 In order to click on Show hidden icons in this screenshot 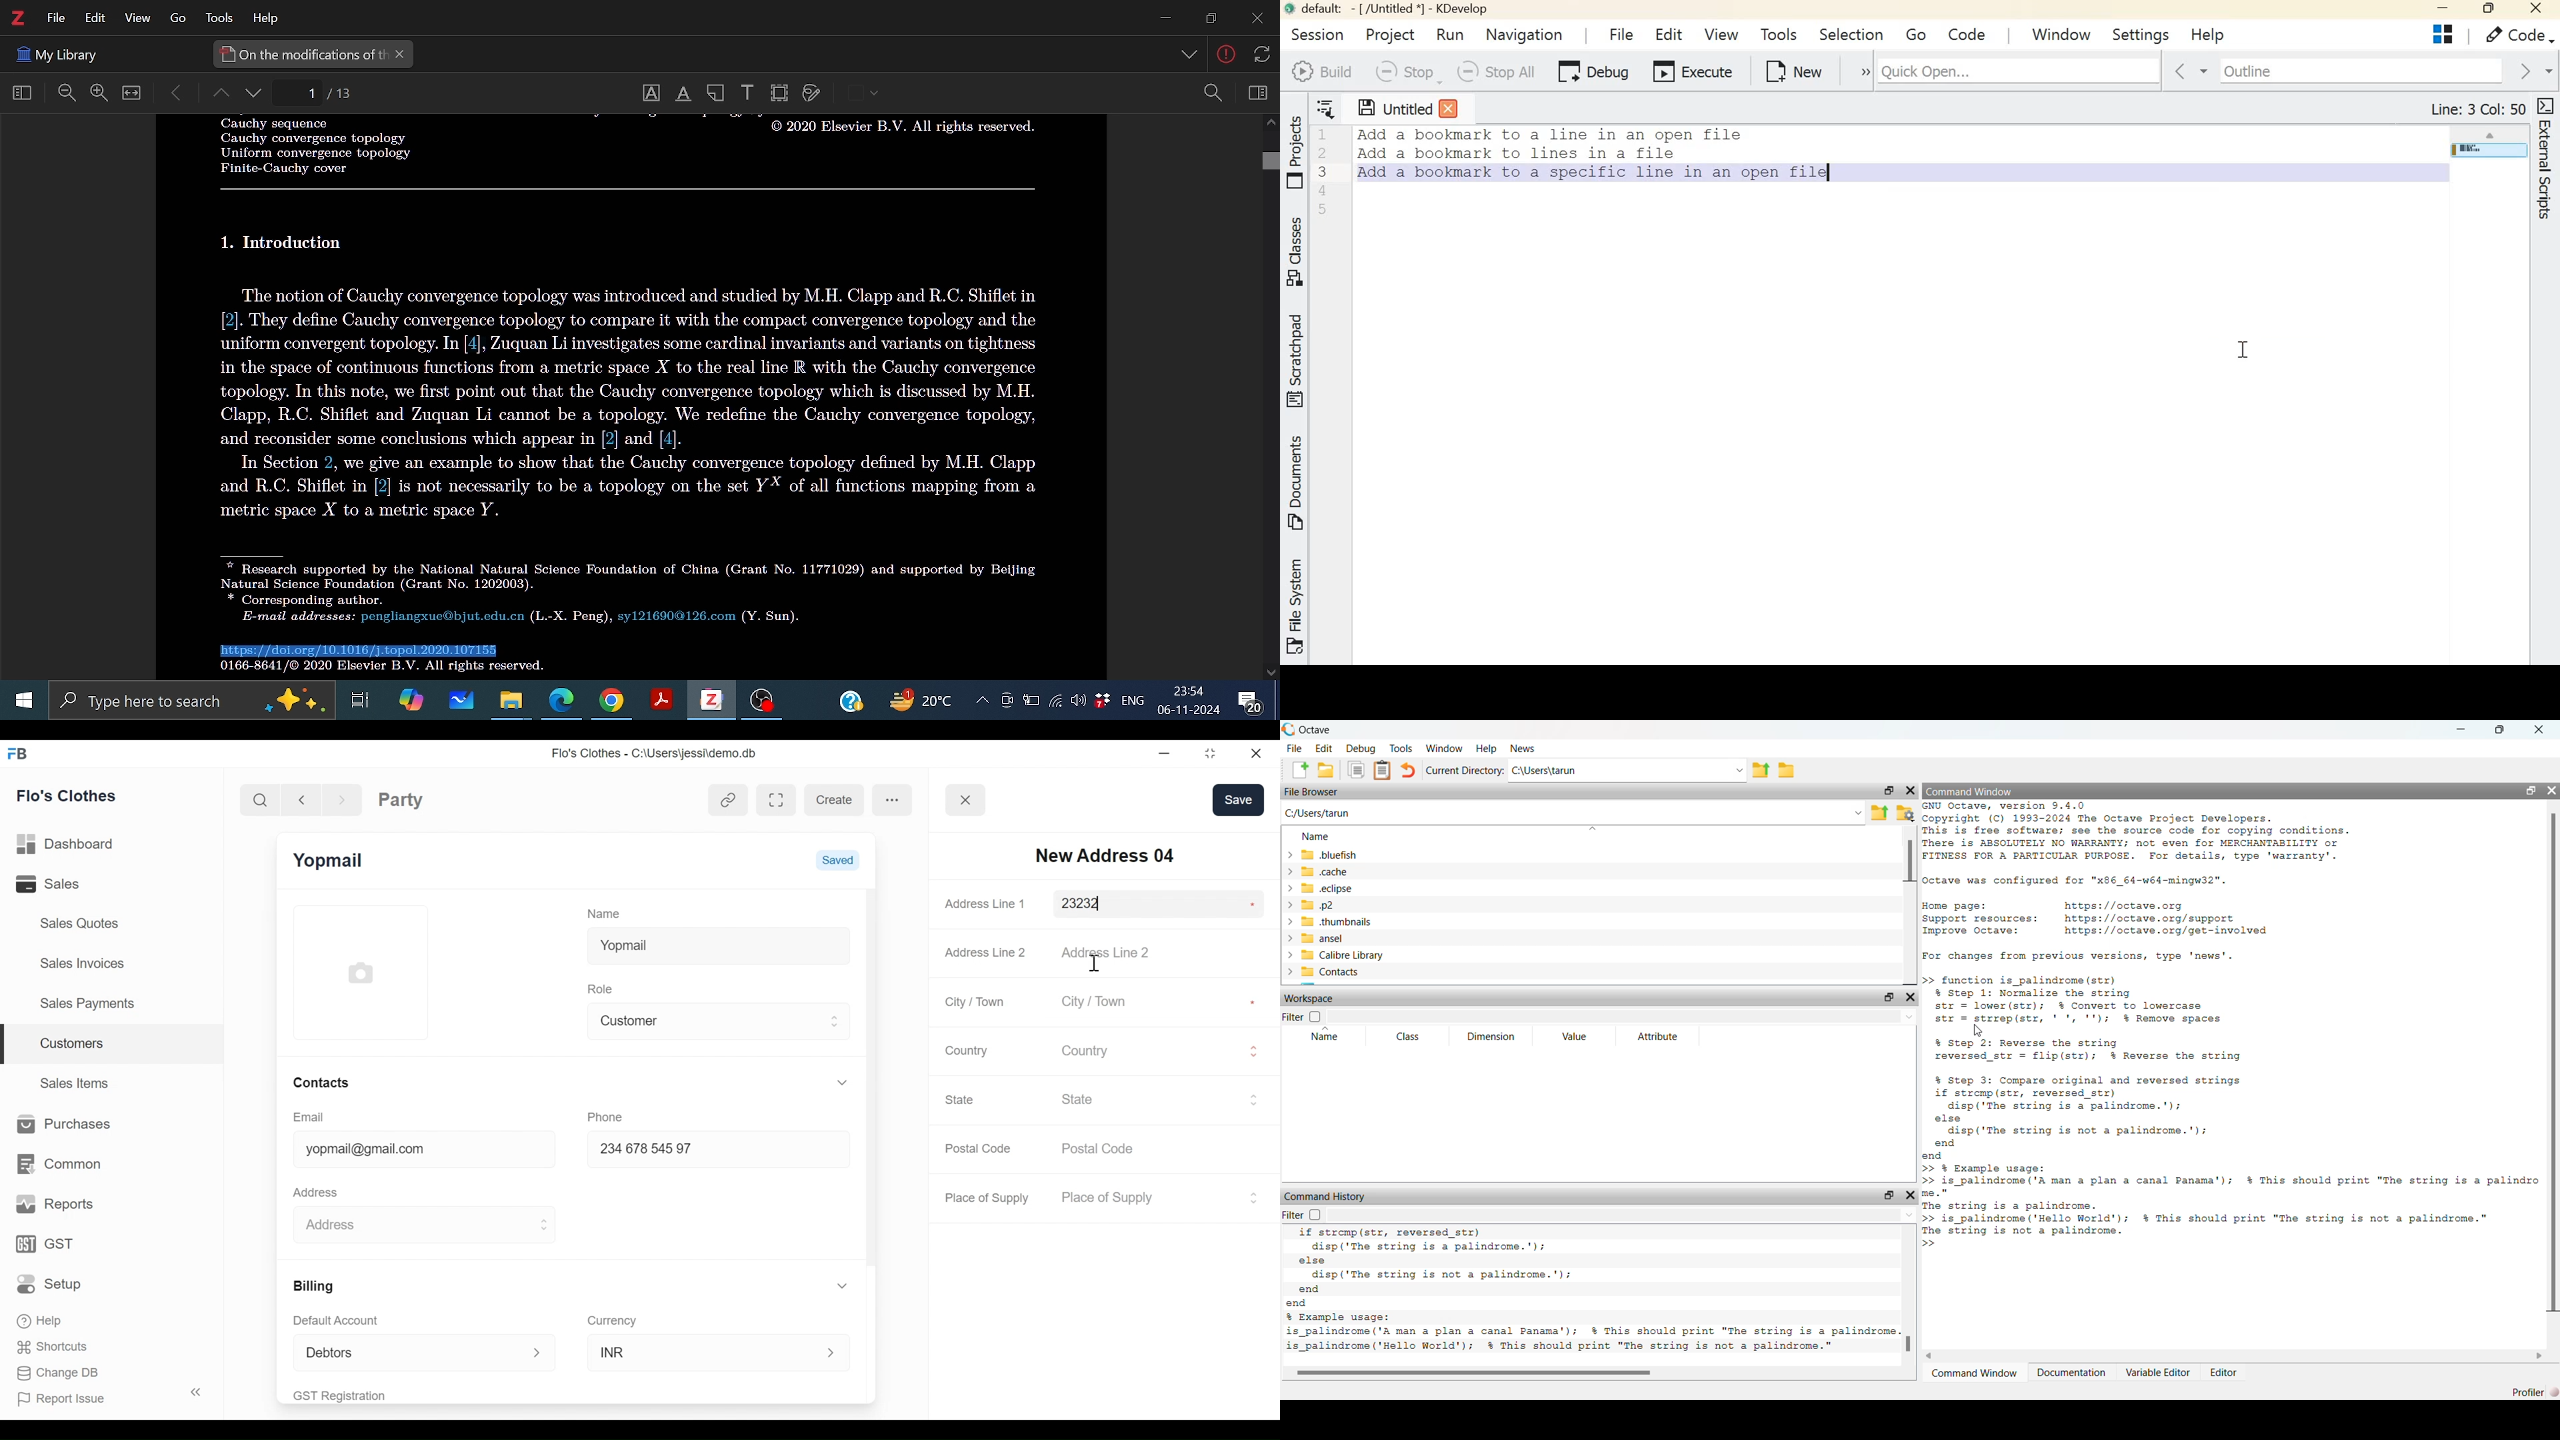, I will do `click(981, 700)`.